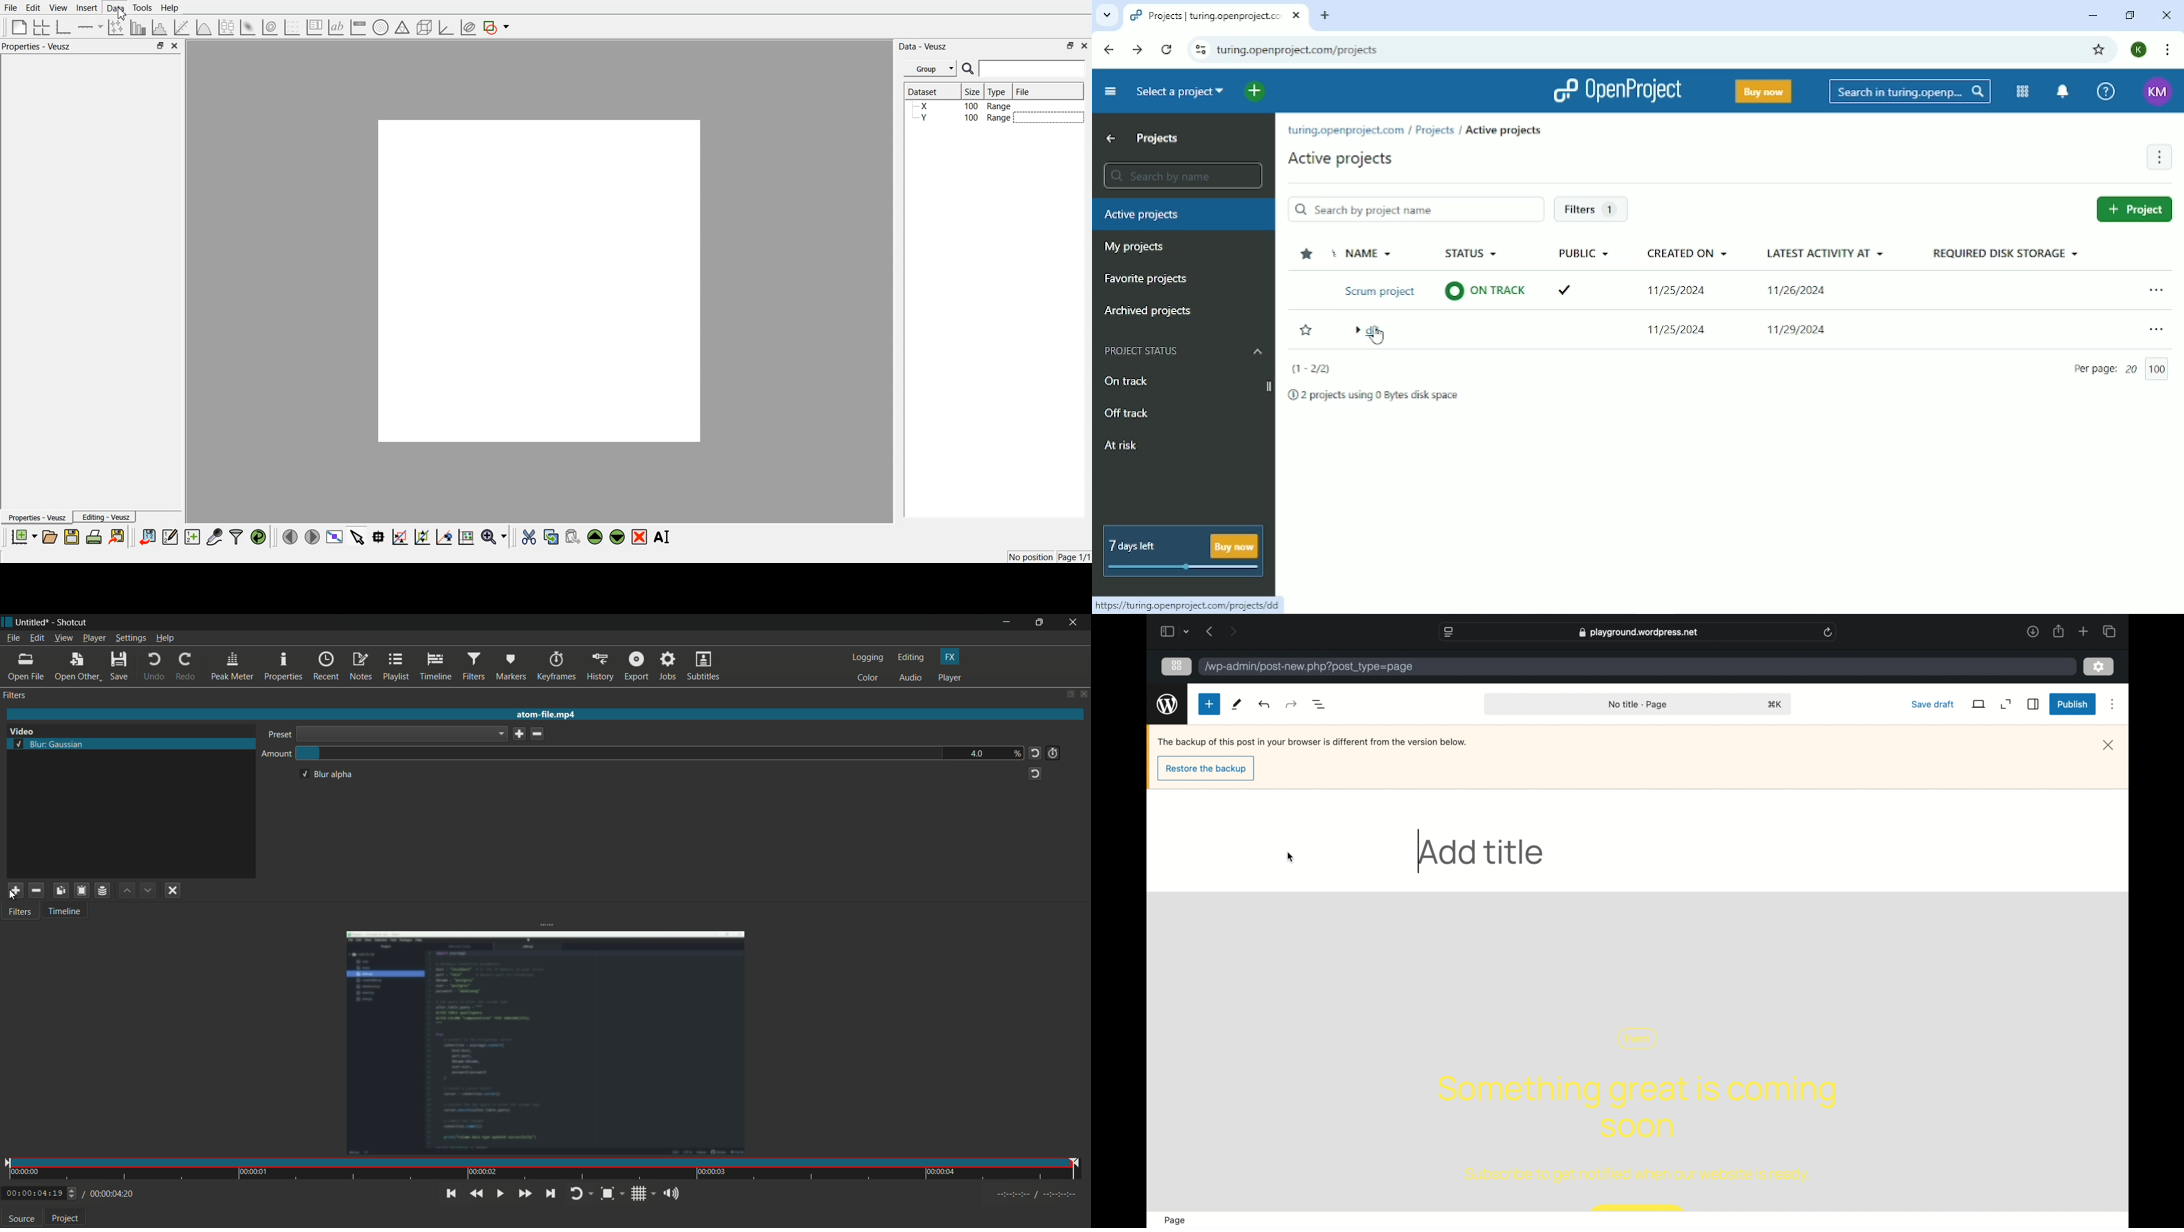  I want to click on source, so click(21, 1219).